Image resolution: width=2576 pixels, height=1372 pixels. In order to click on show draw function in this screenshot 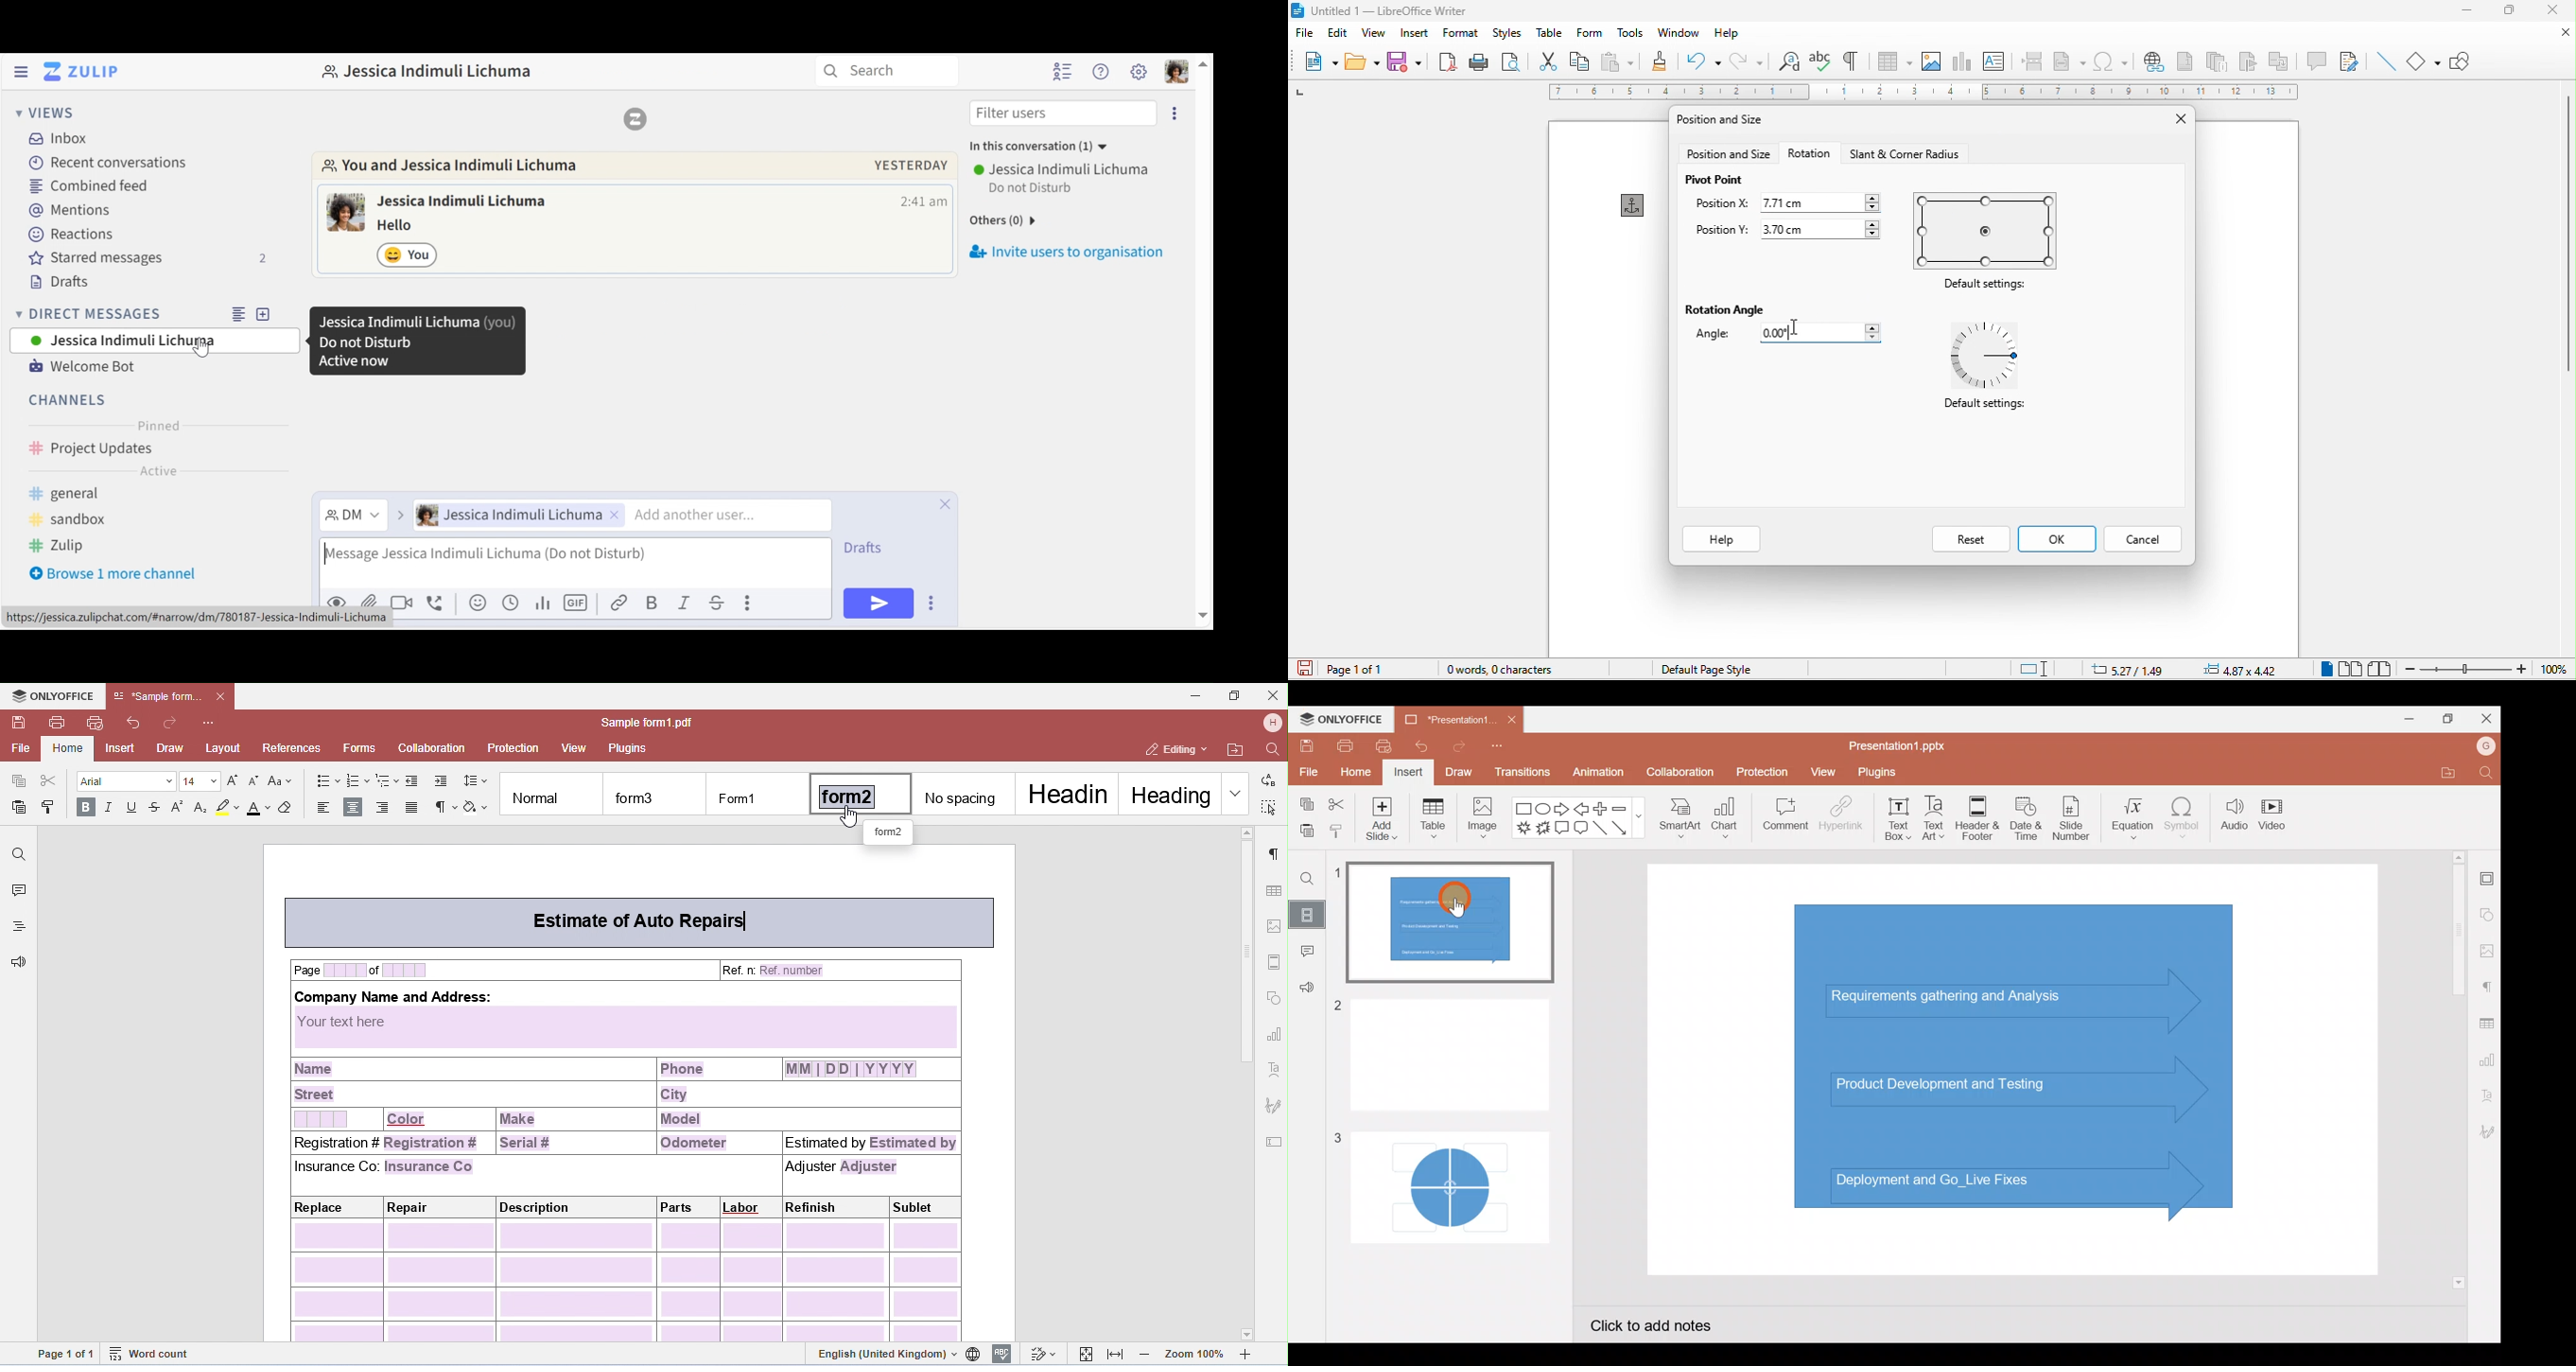, I will do `click(2462, 58)`.